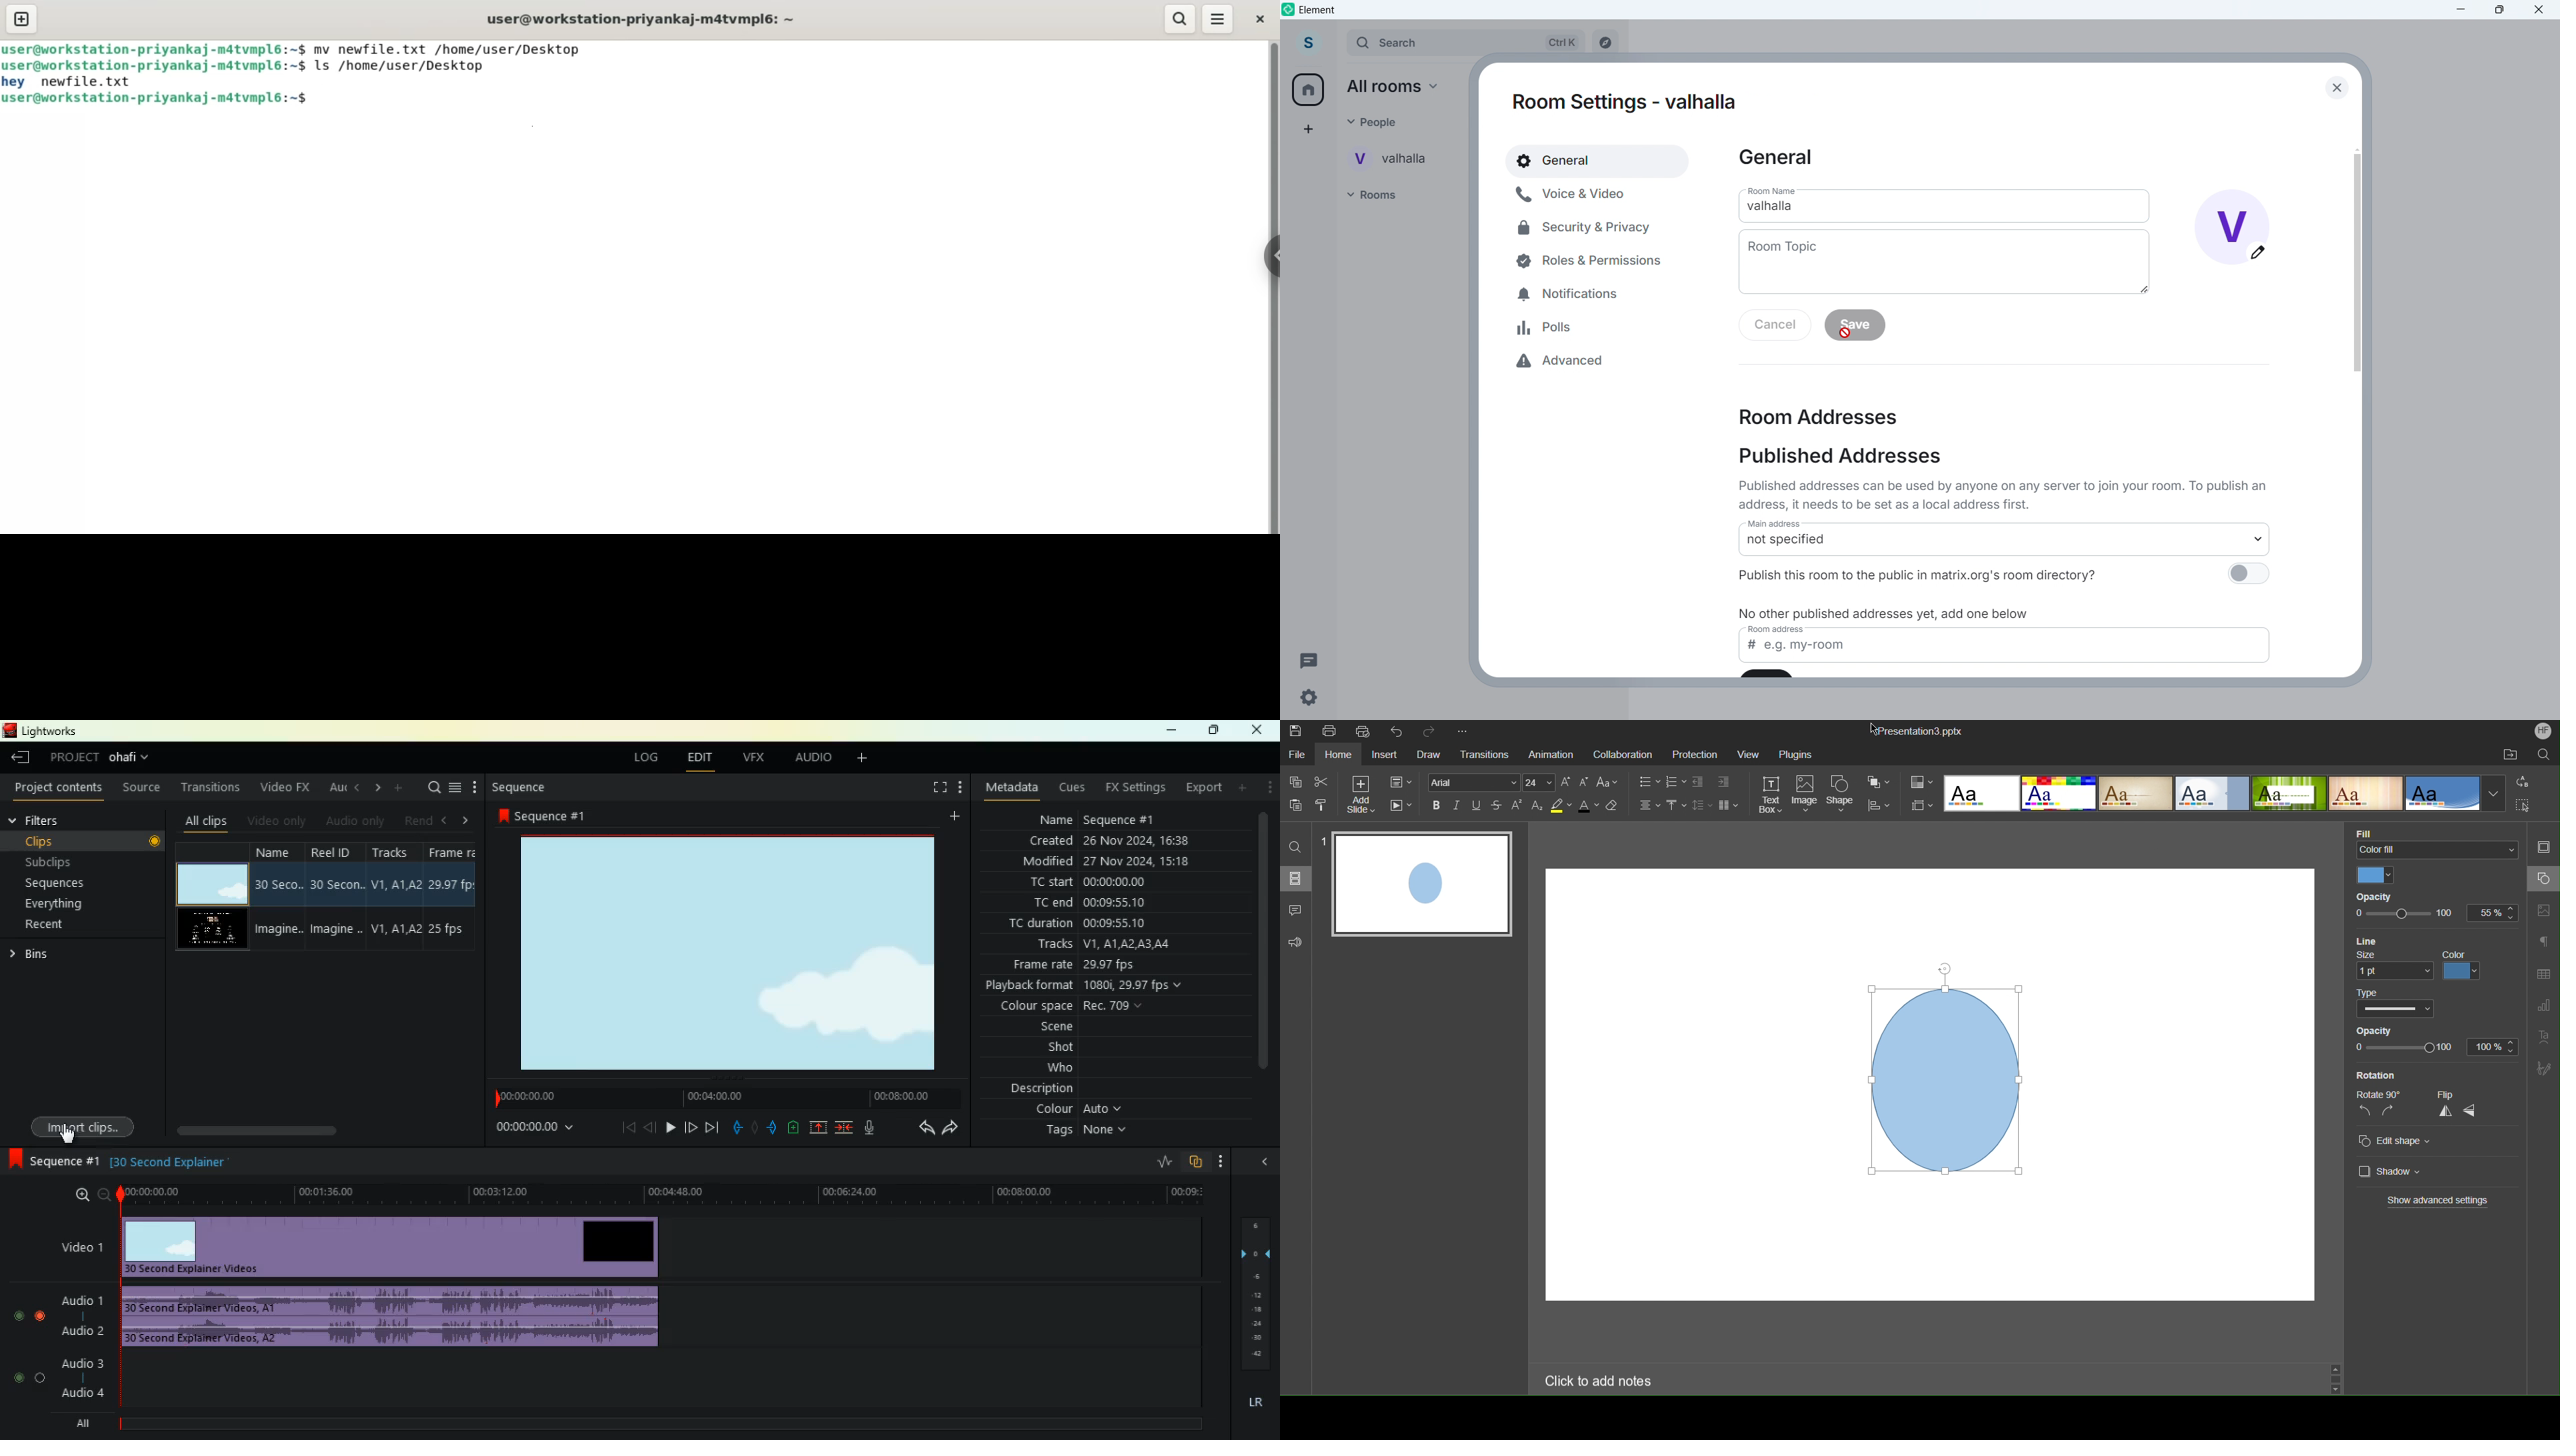 The width and height of the screenshot is (2576, 1456). Describe the element at coordinates (1819, 416) in the screenshot. I see `Room address ` at that location.